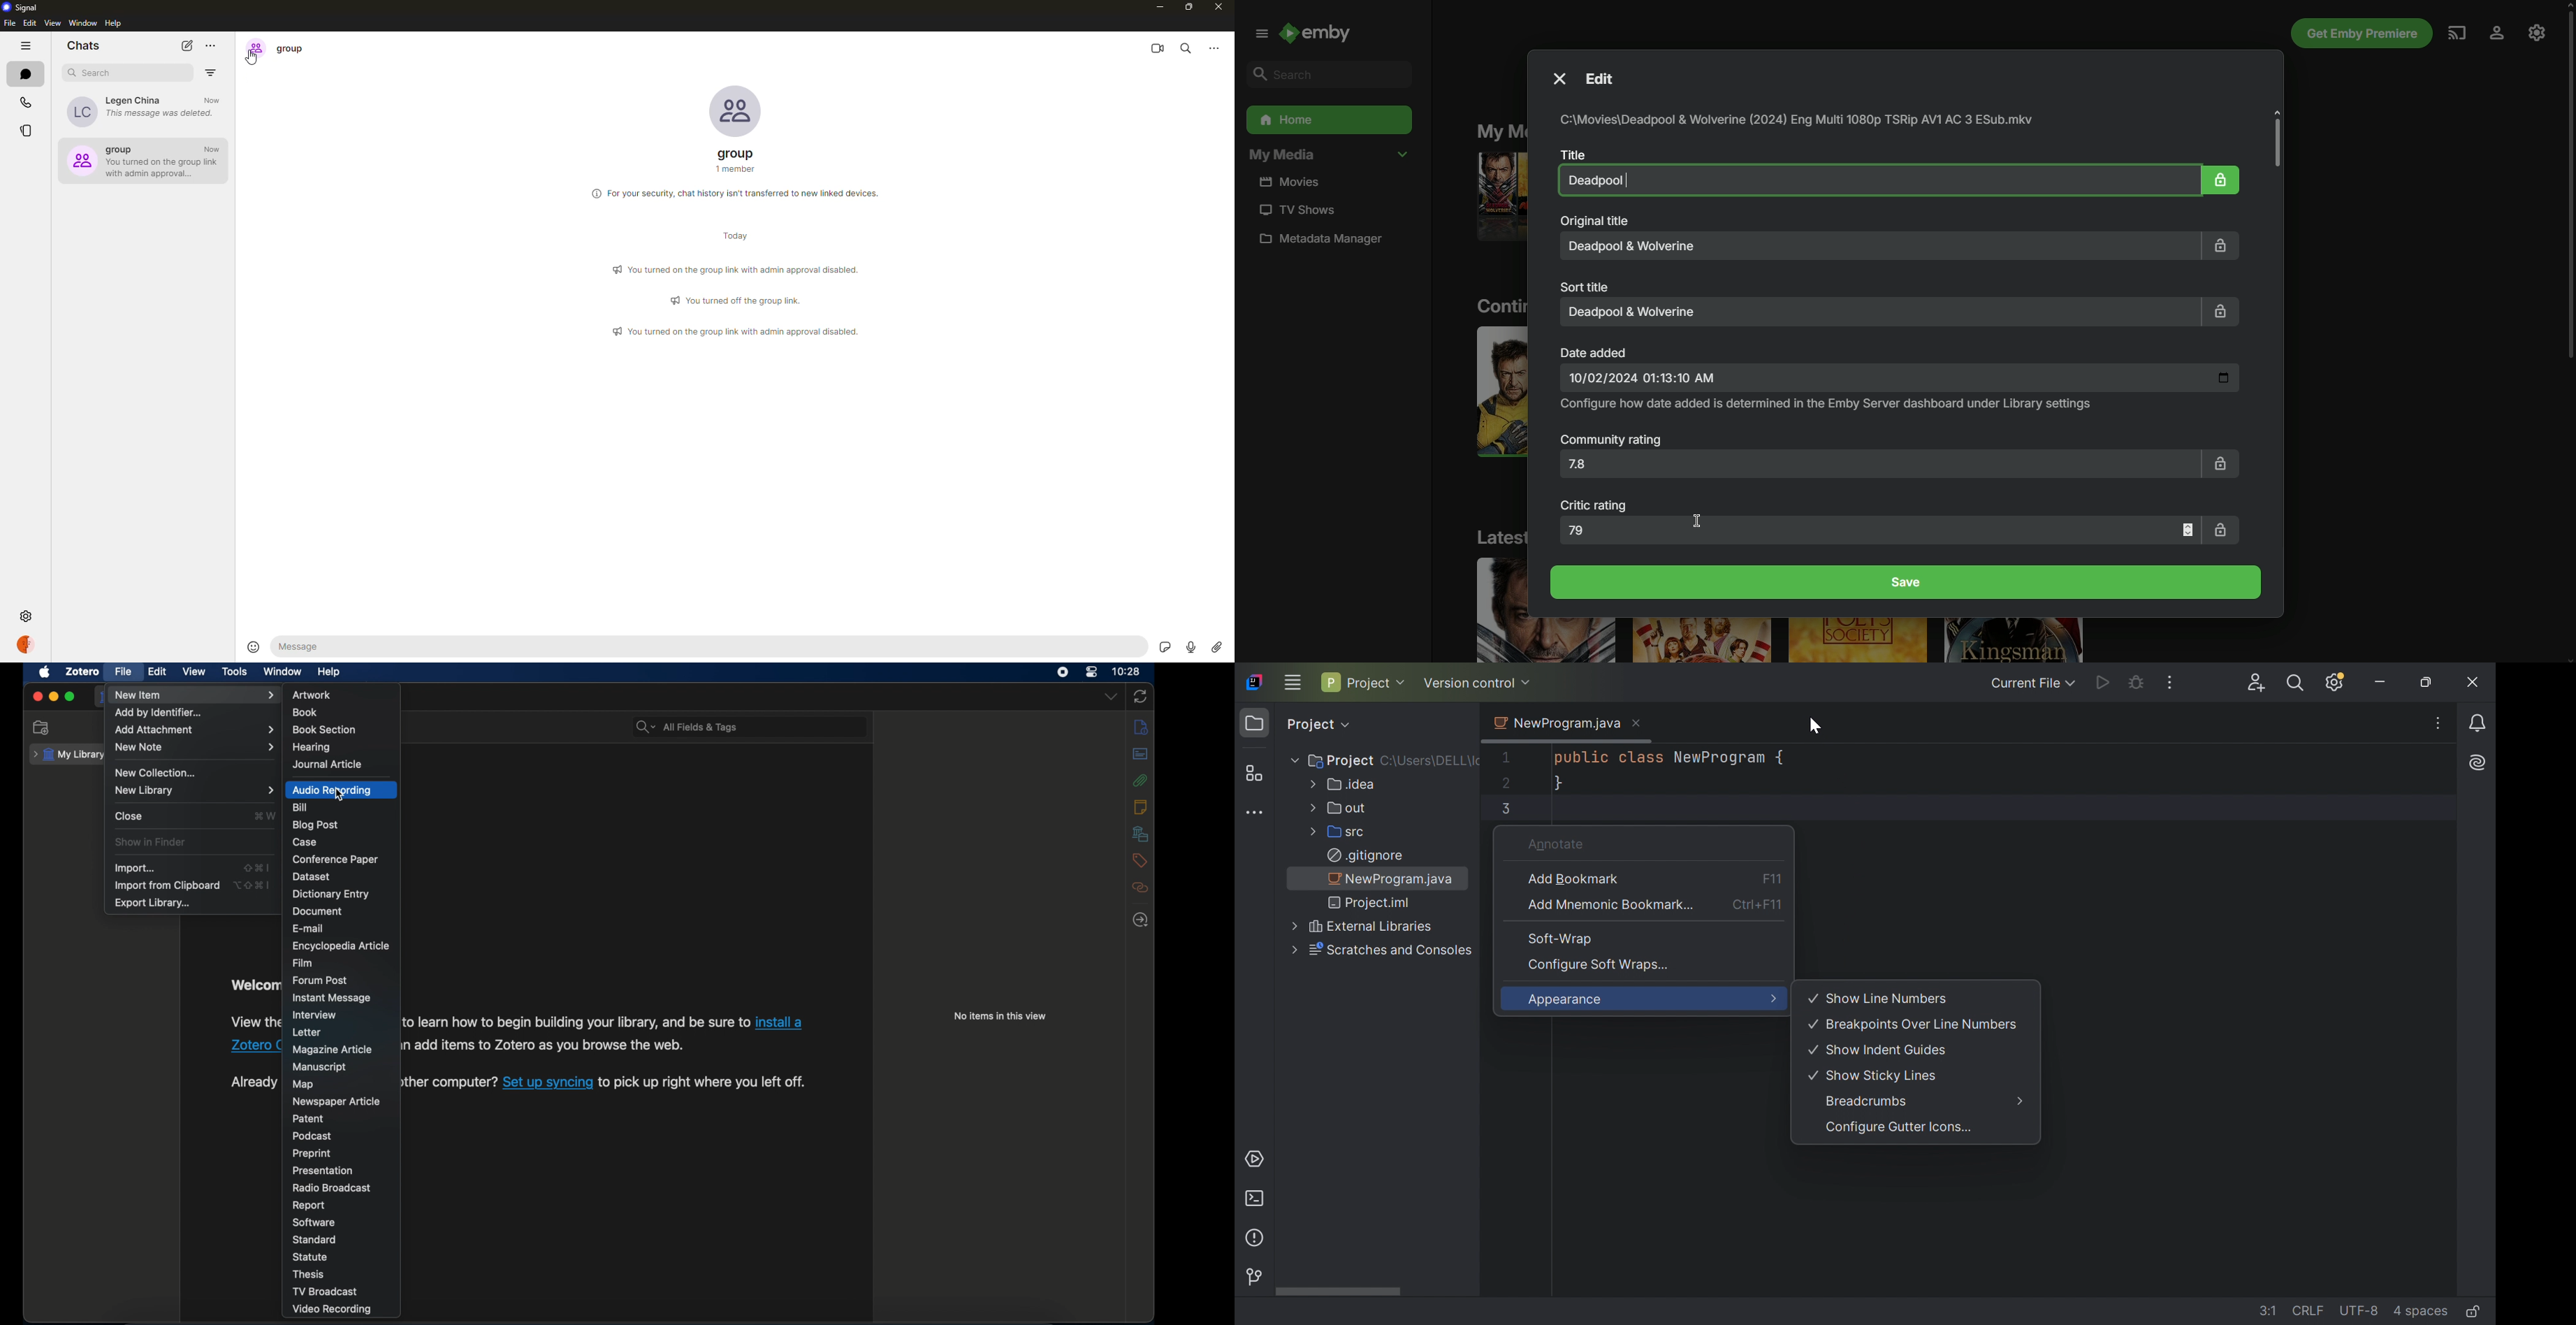  I want to click on artwork, so click(312, 695).